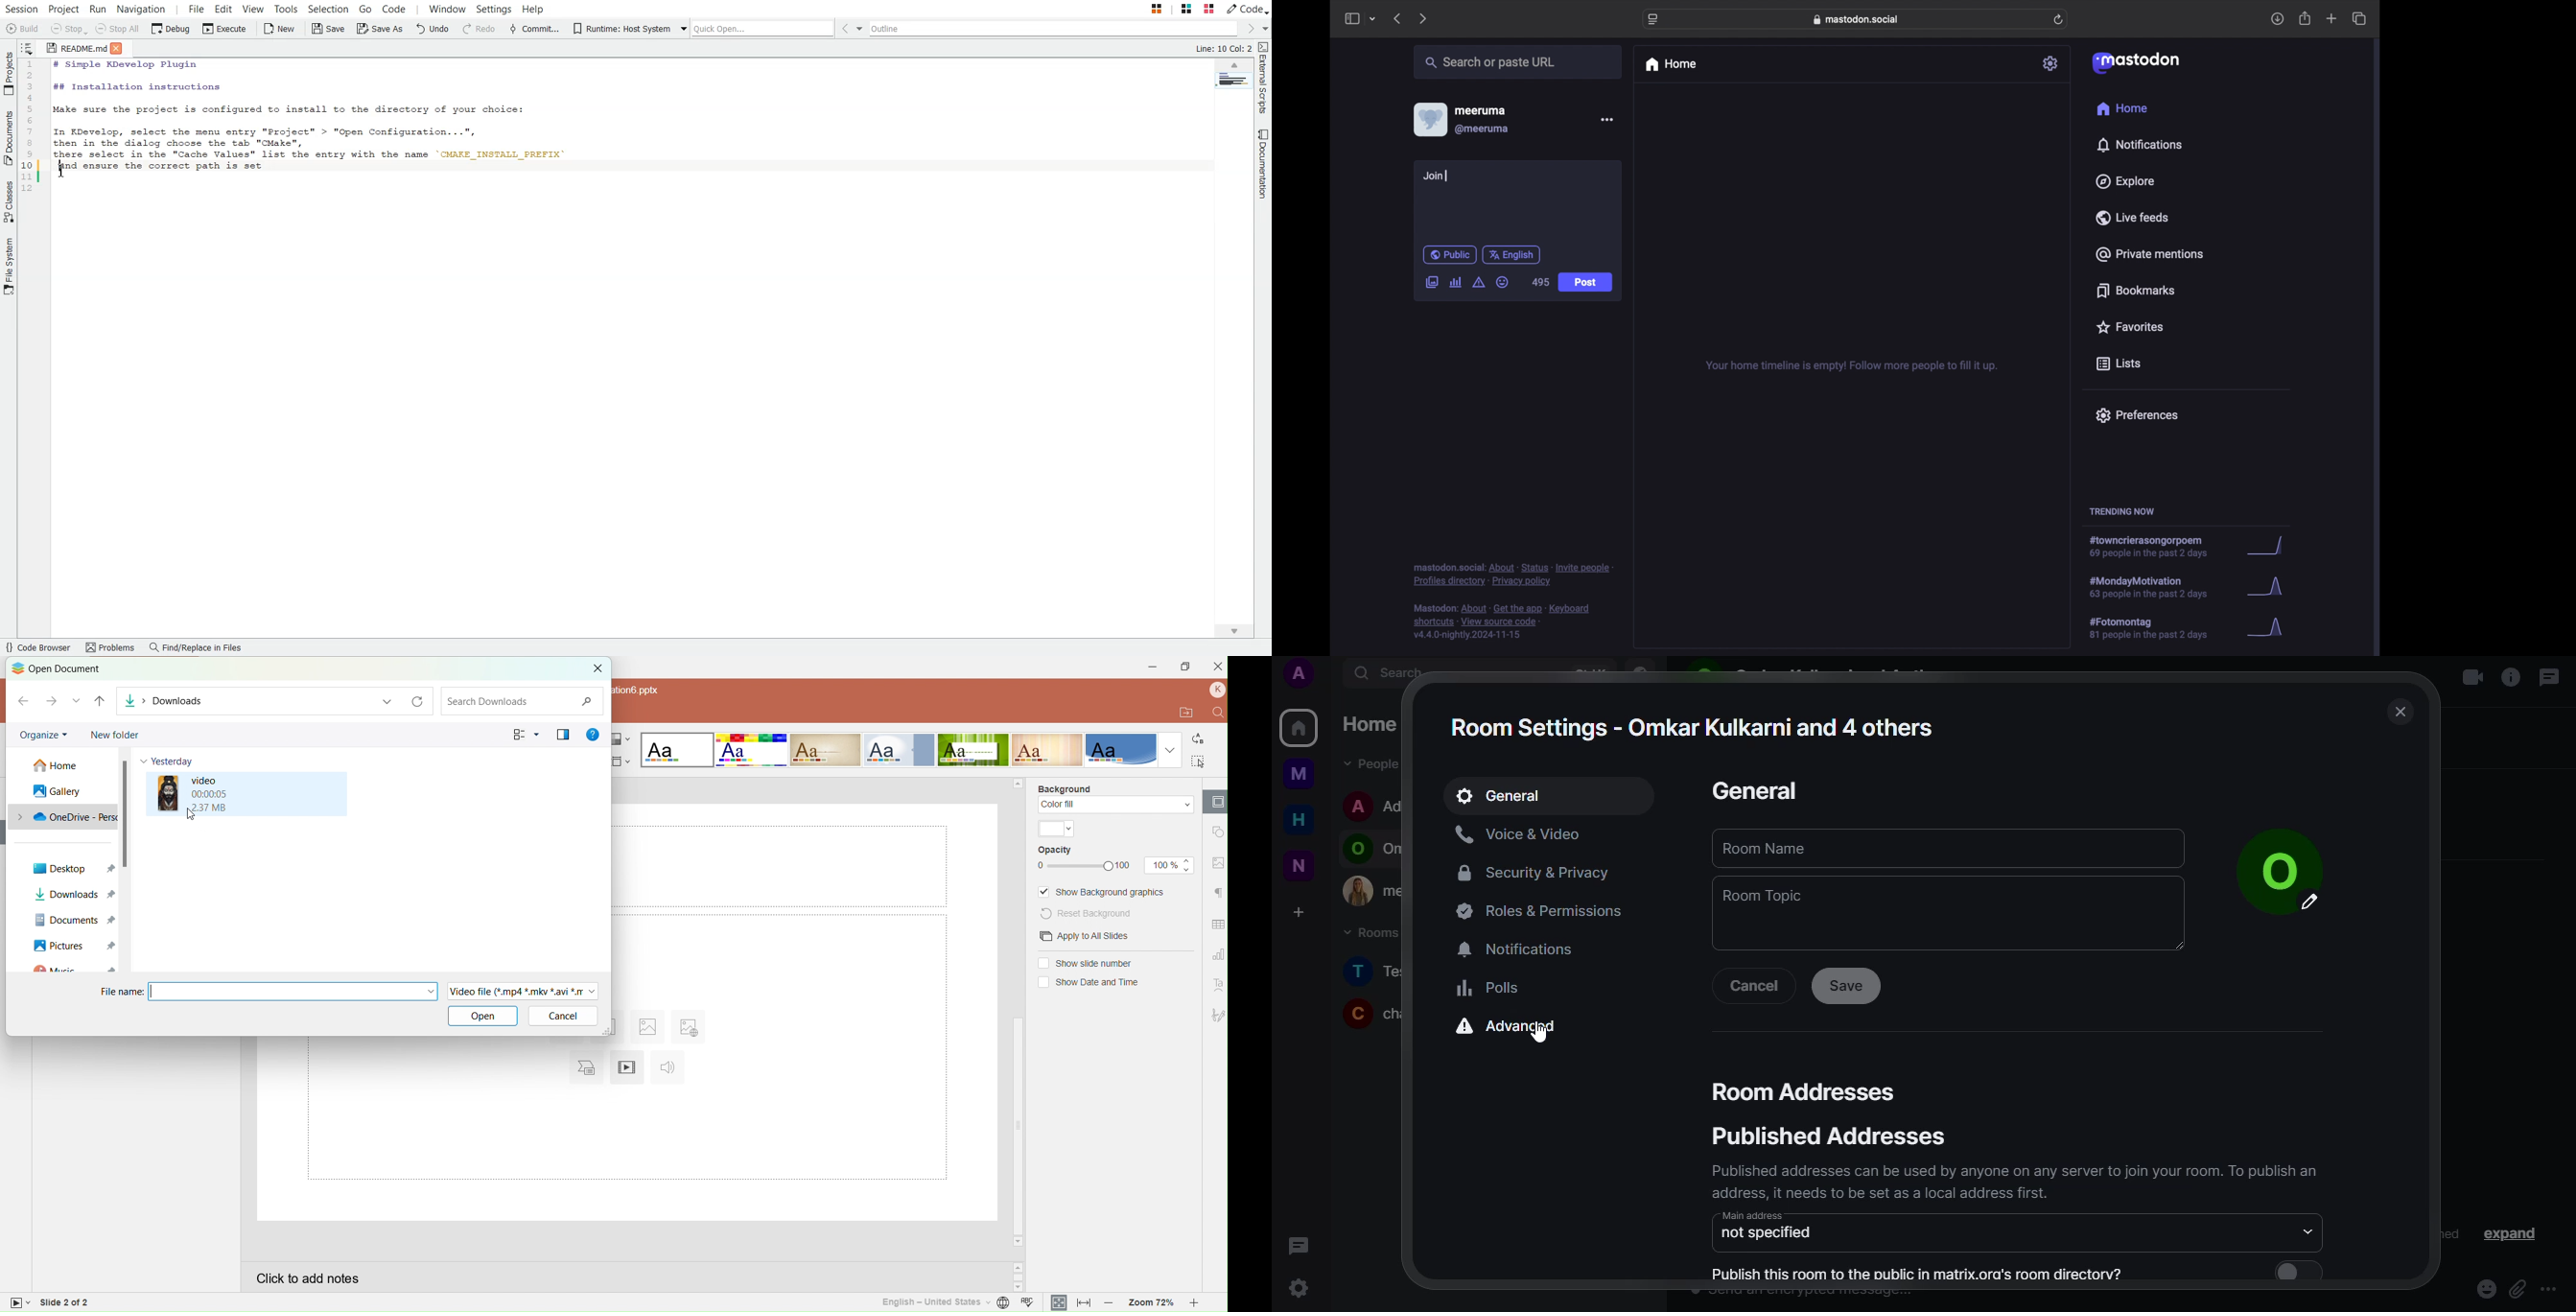 Image resolution: width=2576 pixels, height=1316 pixels. What do you see at coordinates (63, 668) in the screenshot?
I see `Open document` at bounding box center [63, 668].